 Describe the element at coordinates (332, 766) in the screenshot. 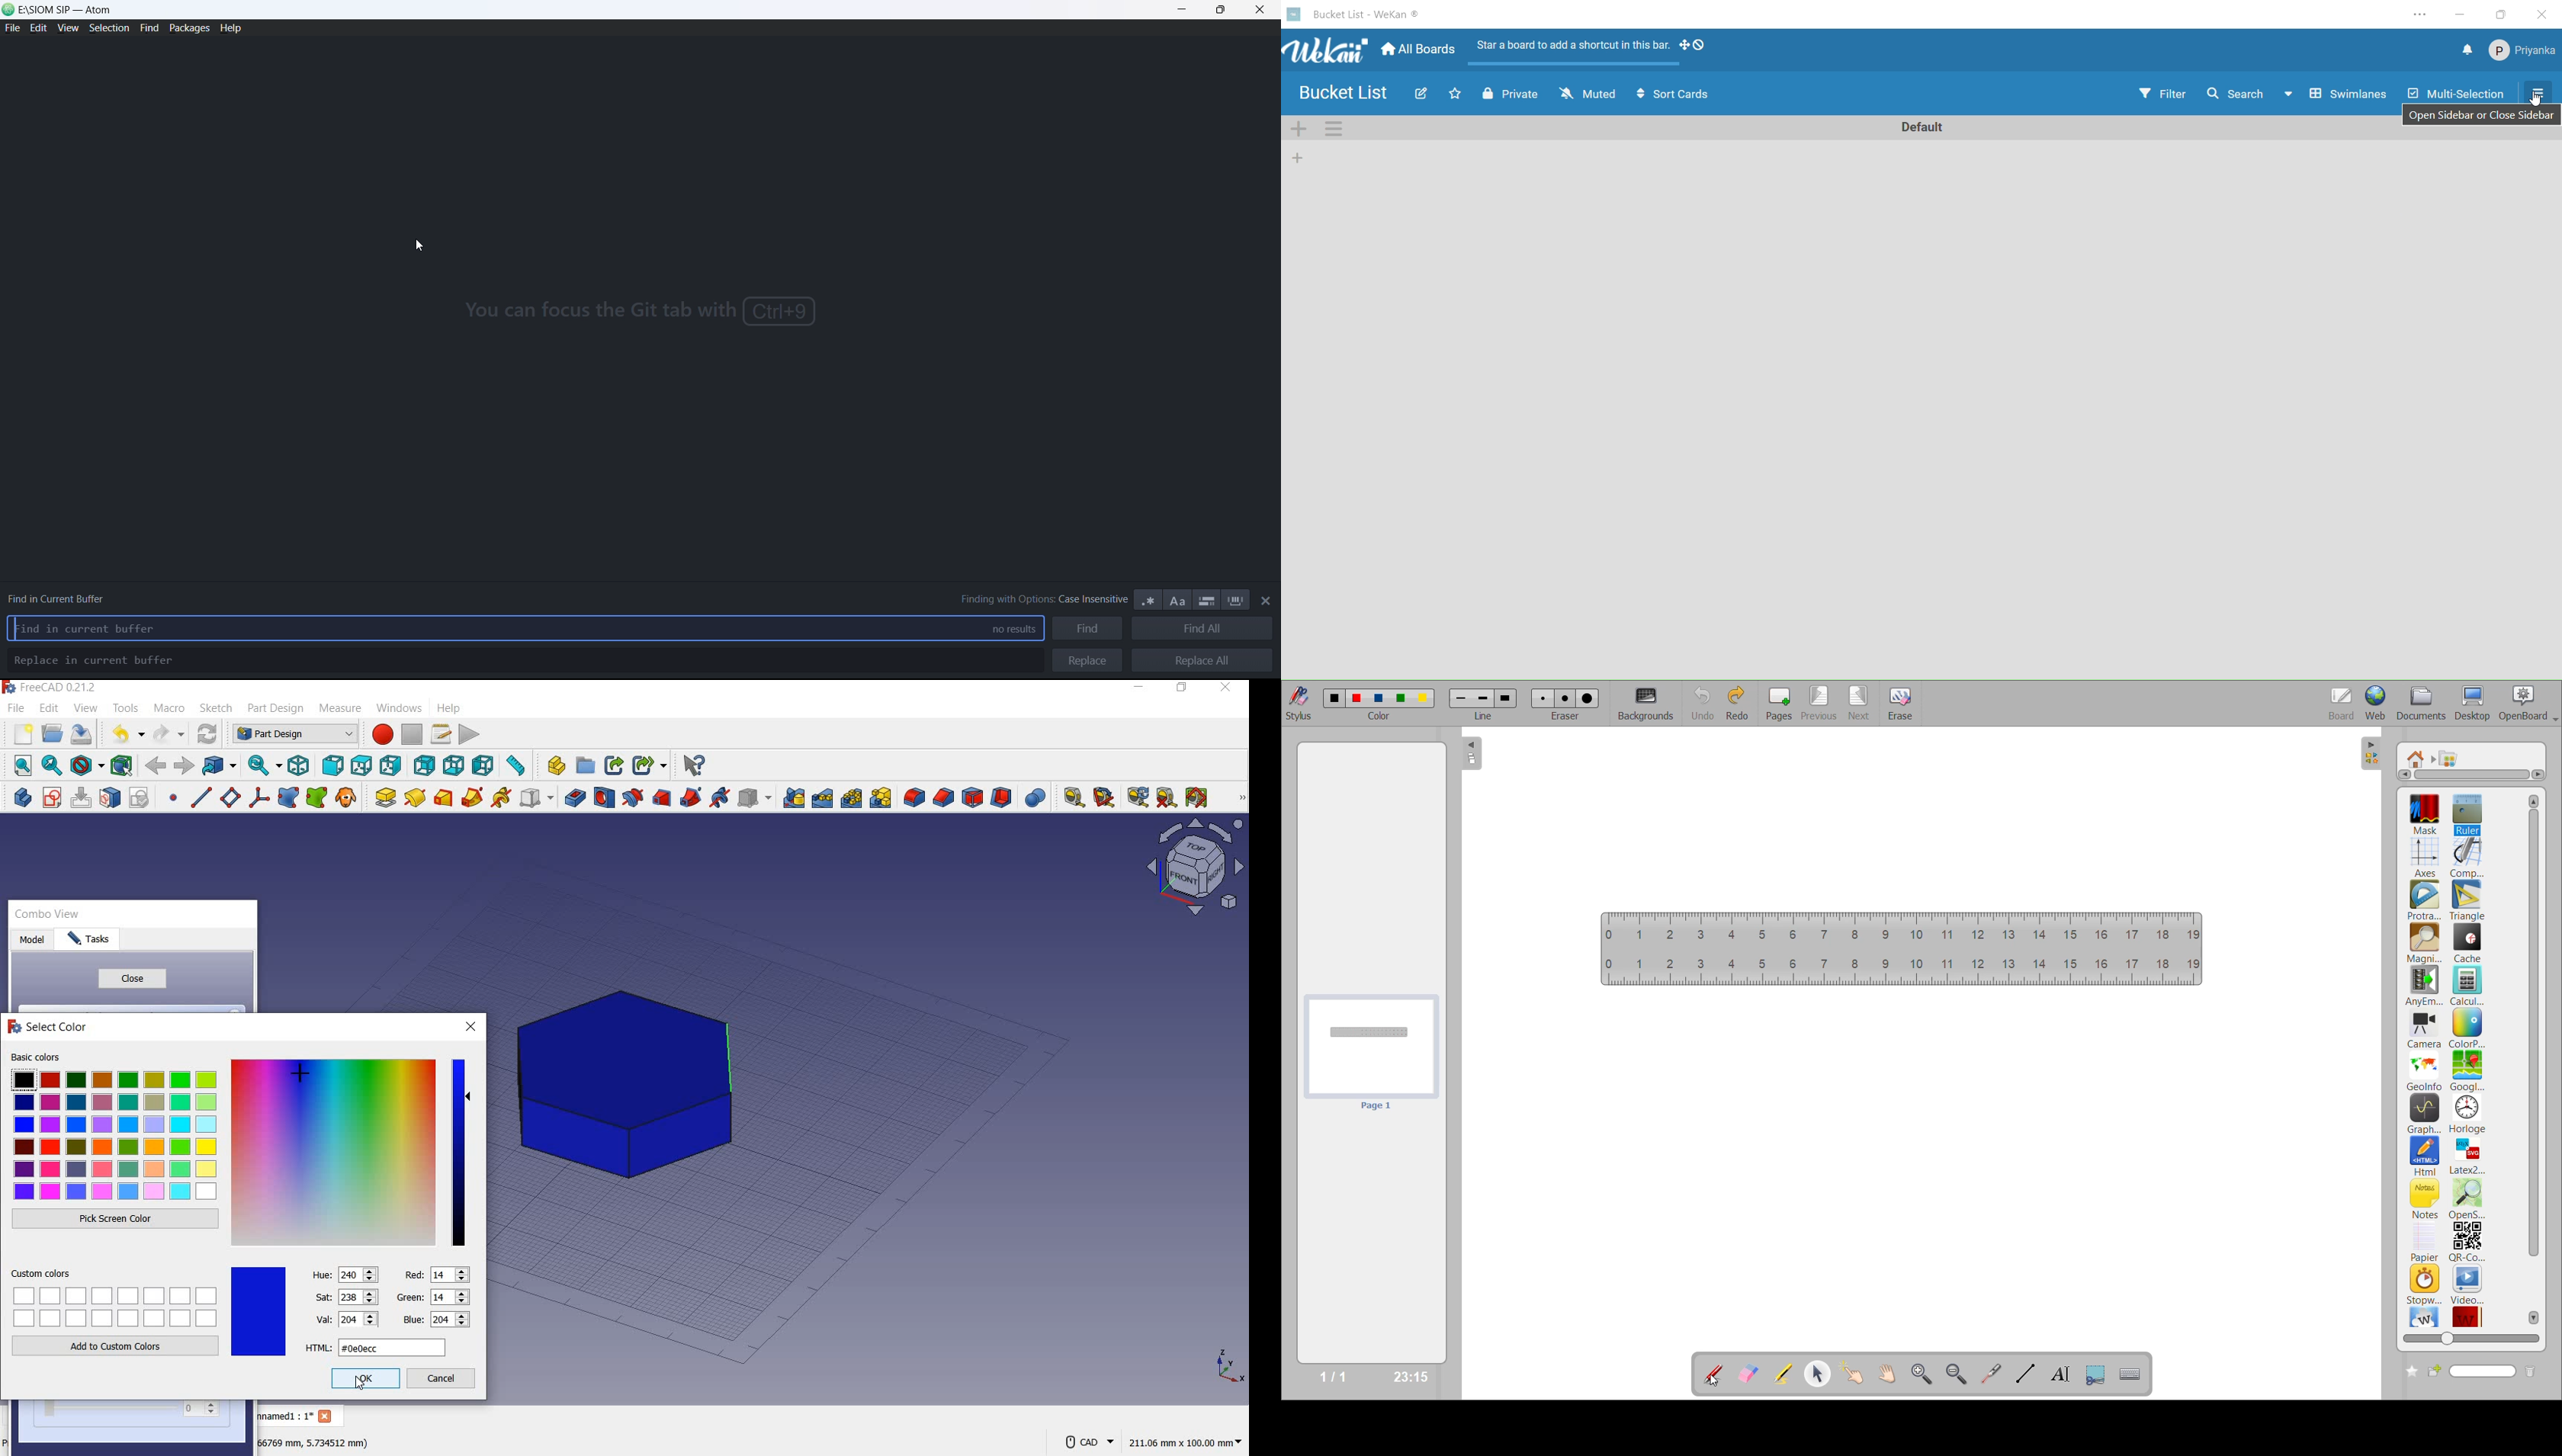

I see `front` at that location.